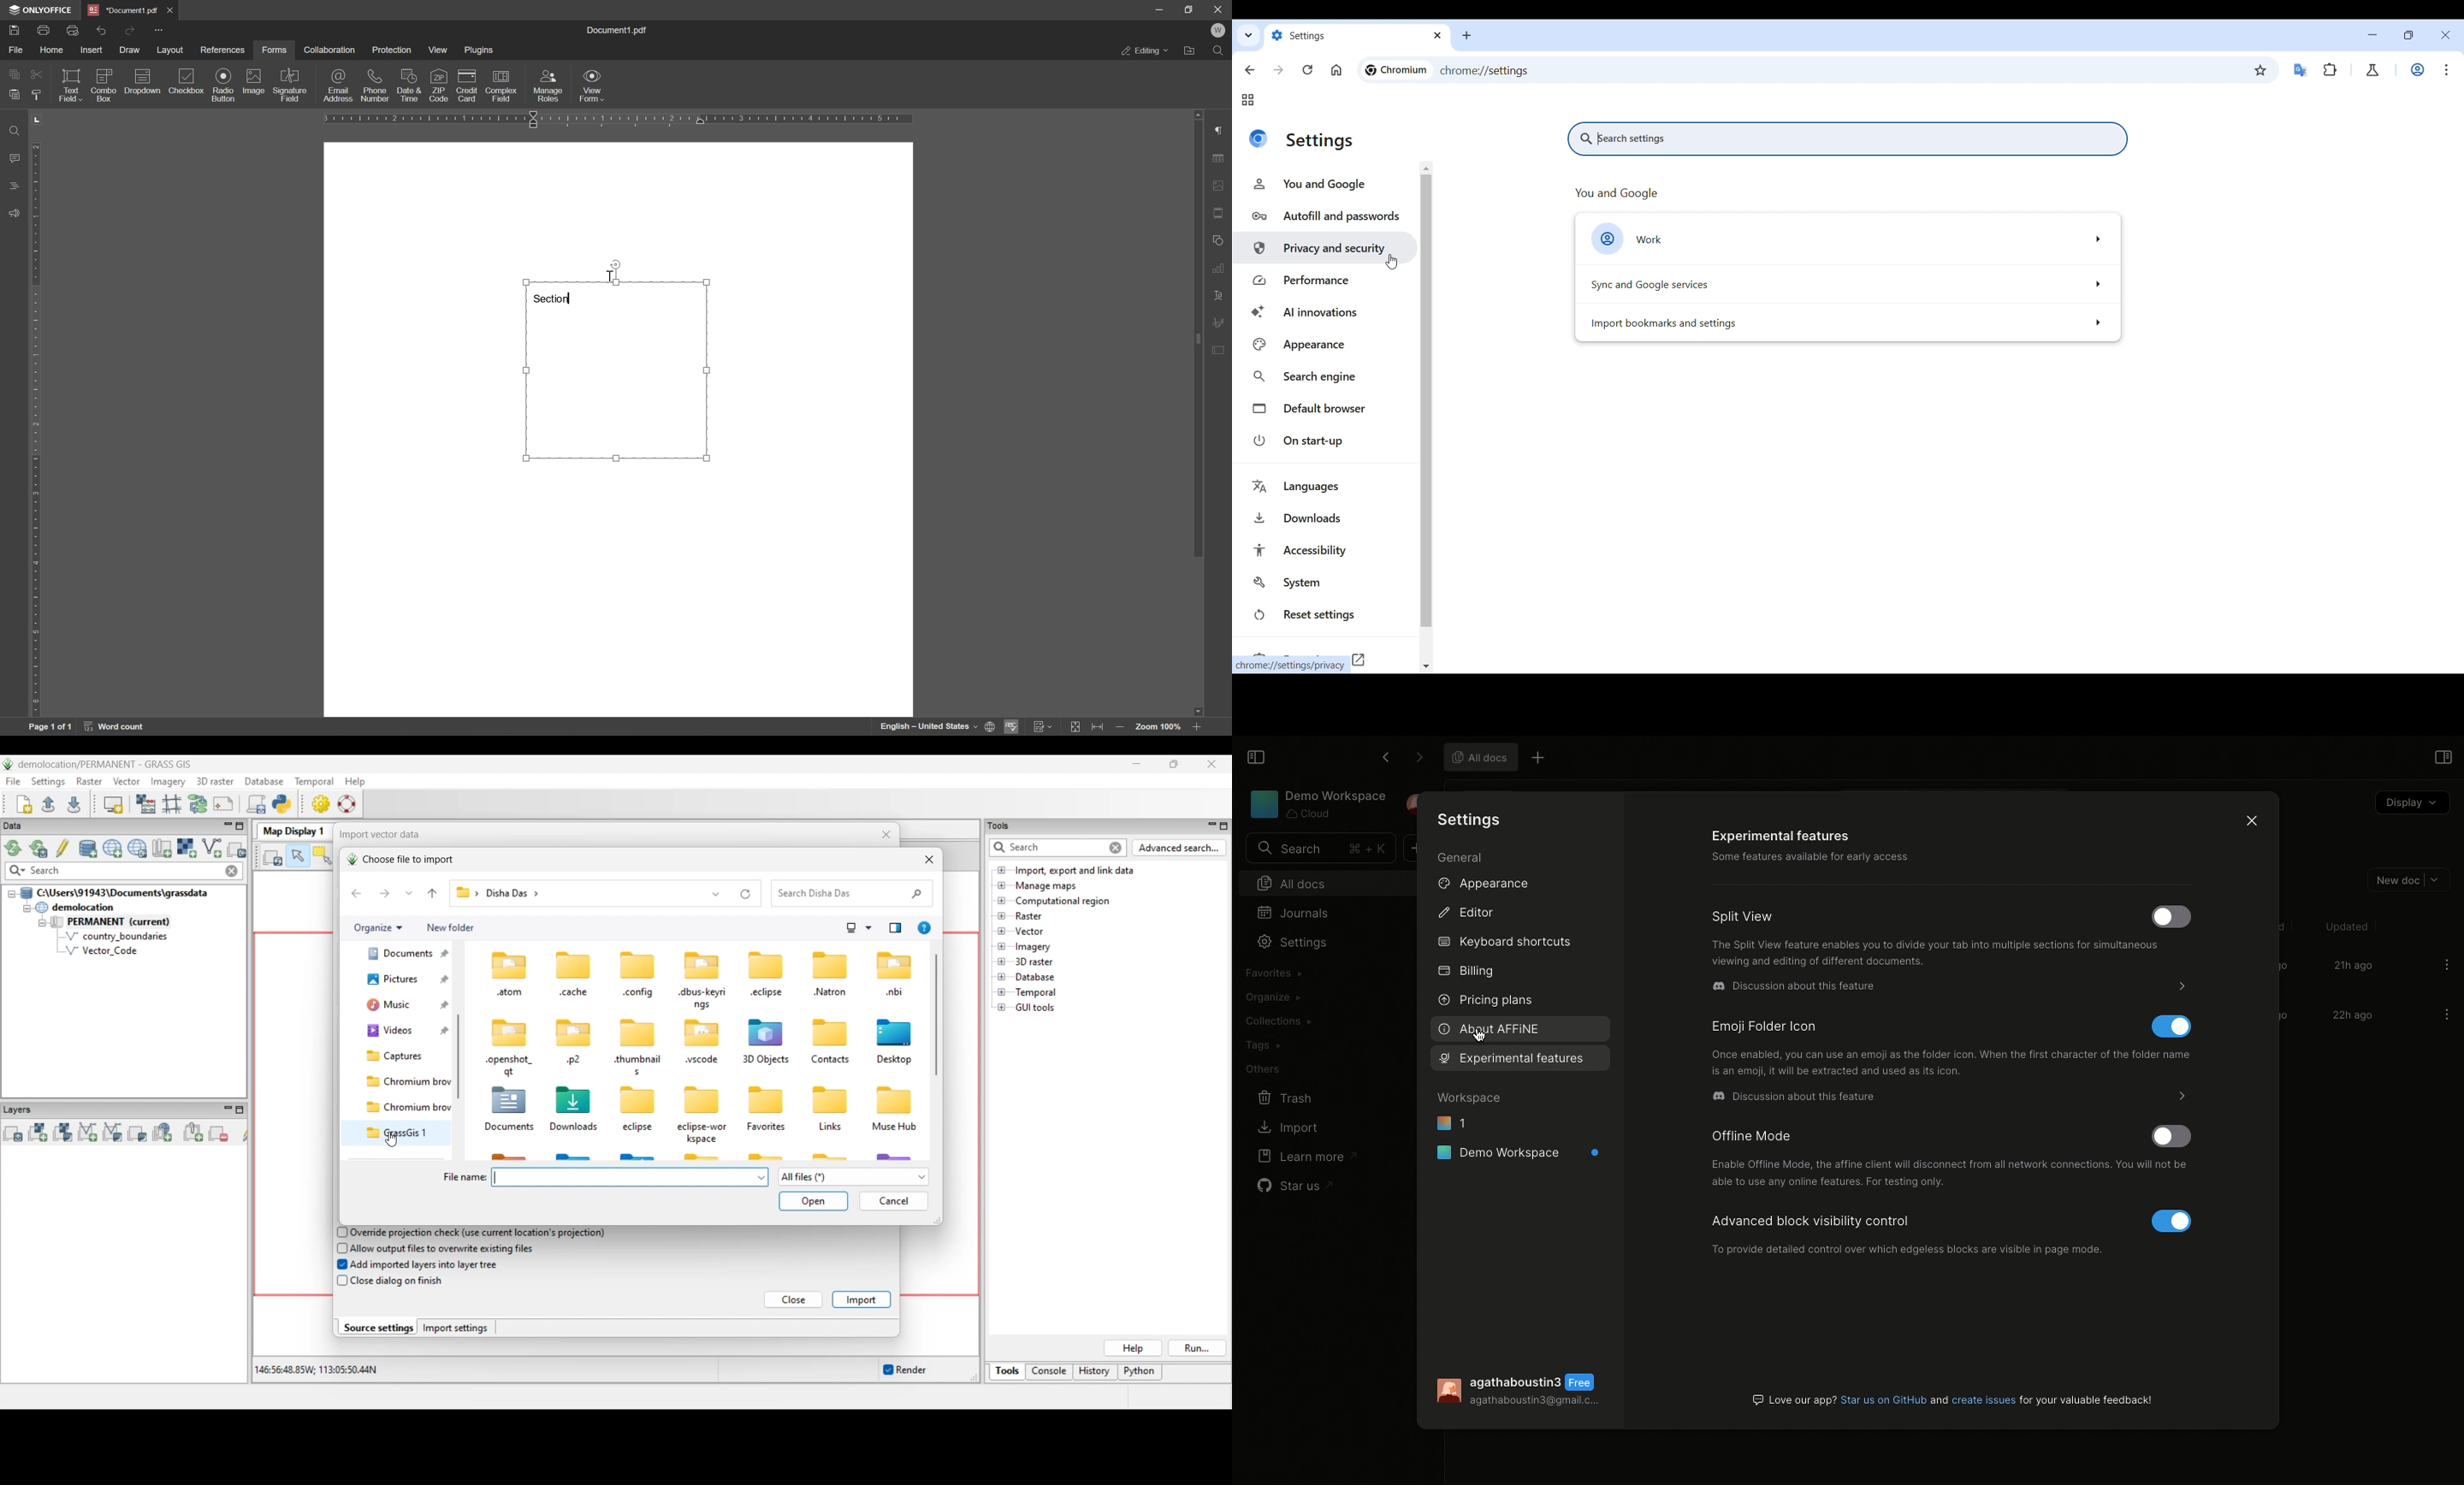 Image resolution: width=2464 pixels, height=1512 pixels. Describe the element at coordinates (290, 86) in the screenshot. I see `signature field` at that location.